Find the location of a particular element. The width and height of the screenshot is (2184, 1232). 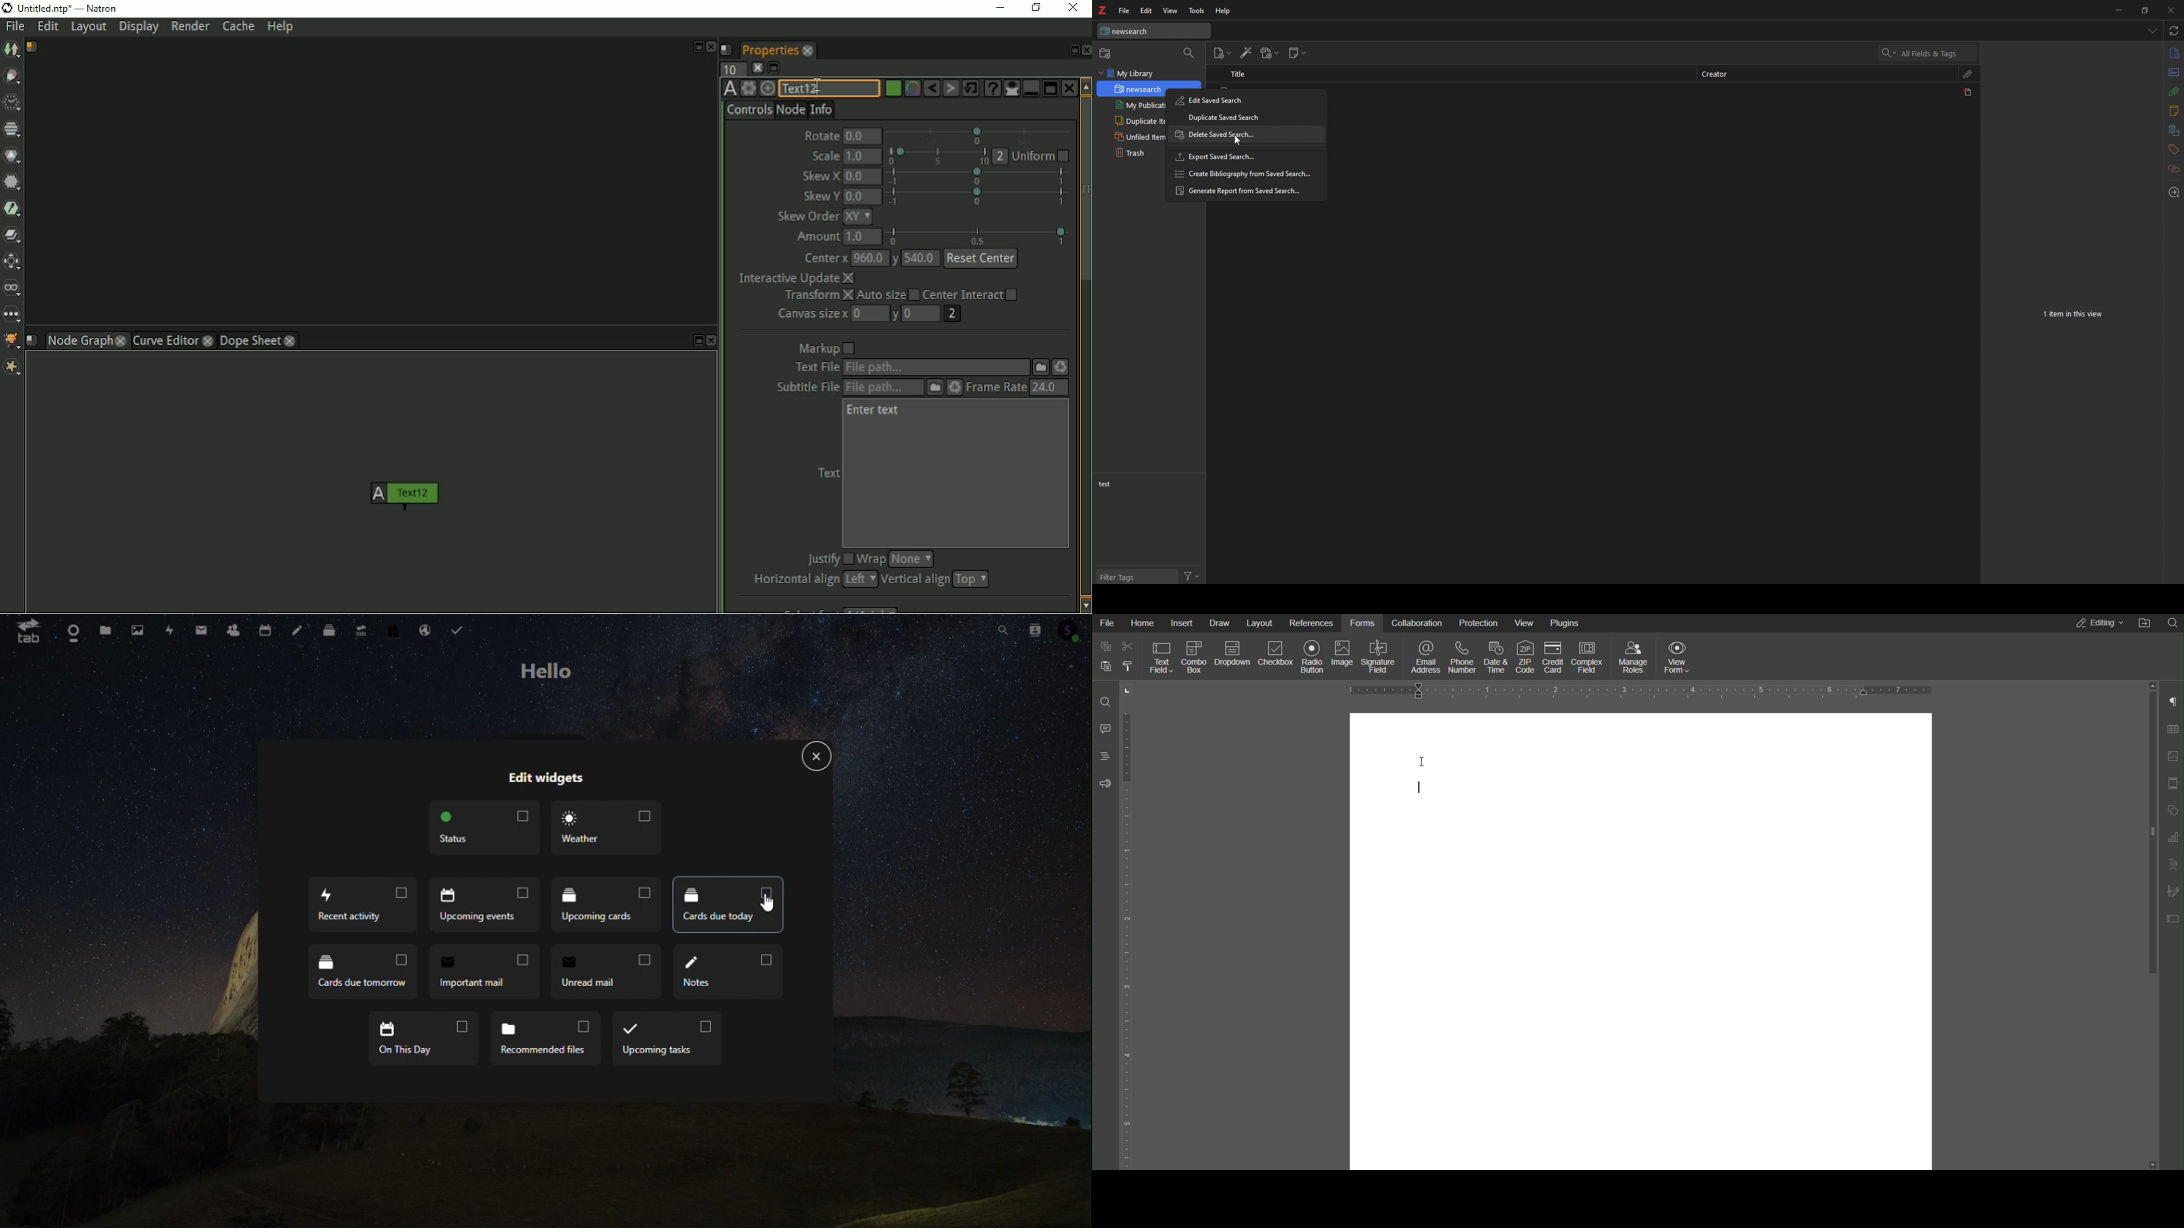

minimize is located at coordinates (2121, 9).